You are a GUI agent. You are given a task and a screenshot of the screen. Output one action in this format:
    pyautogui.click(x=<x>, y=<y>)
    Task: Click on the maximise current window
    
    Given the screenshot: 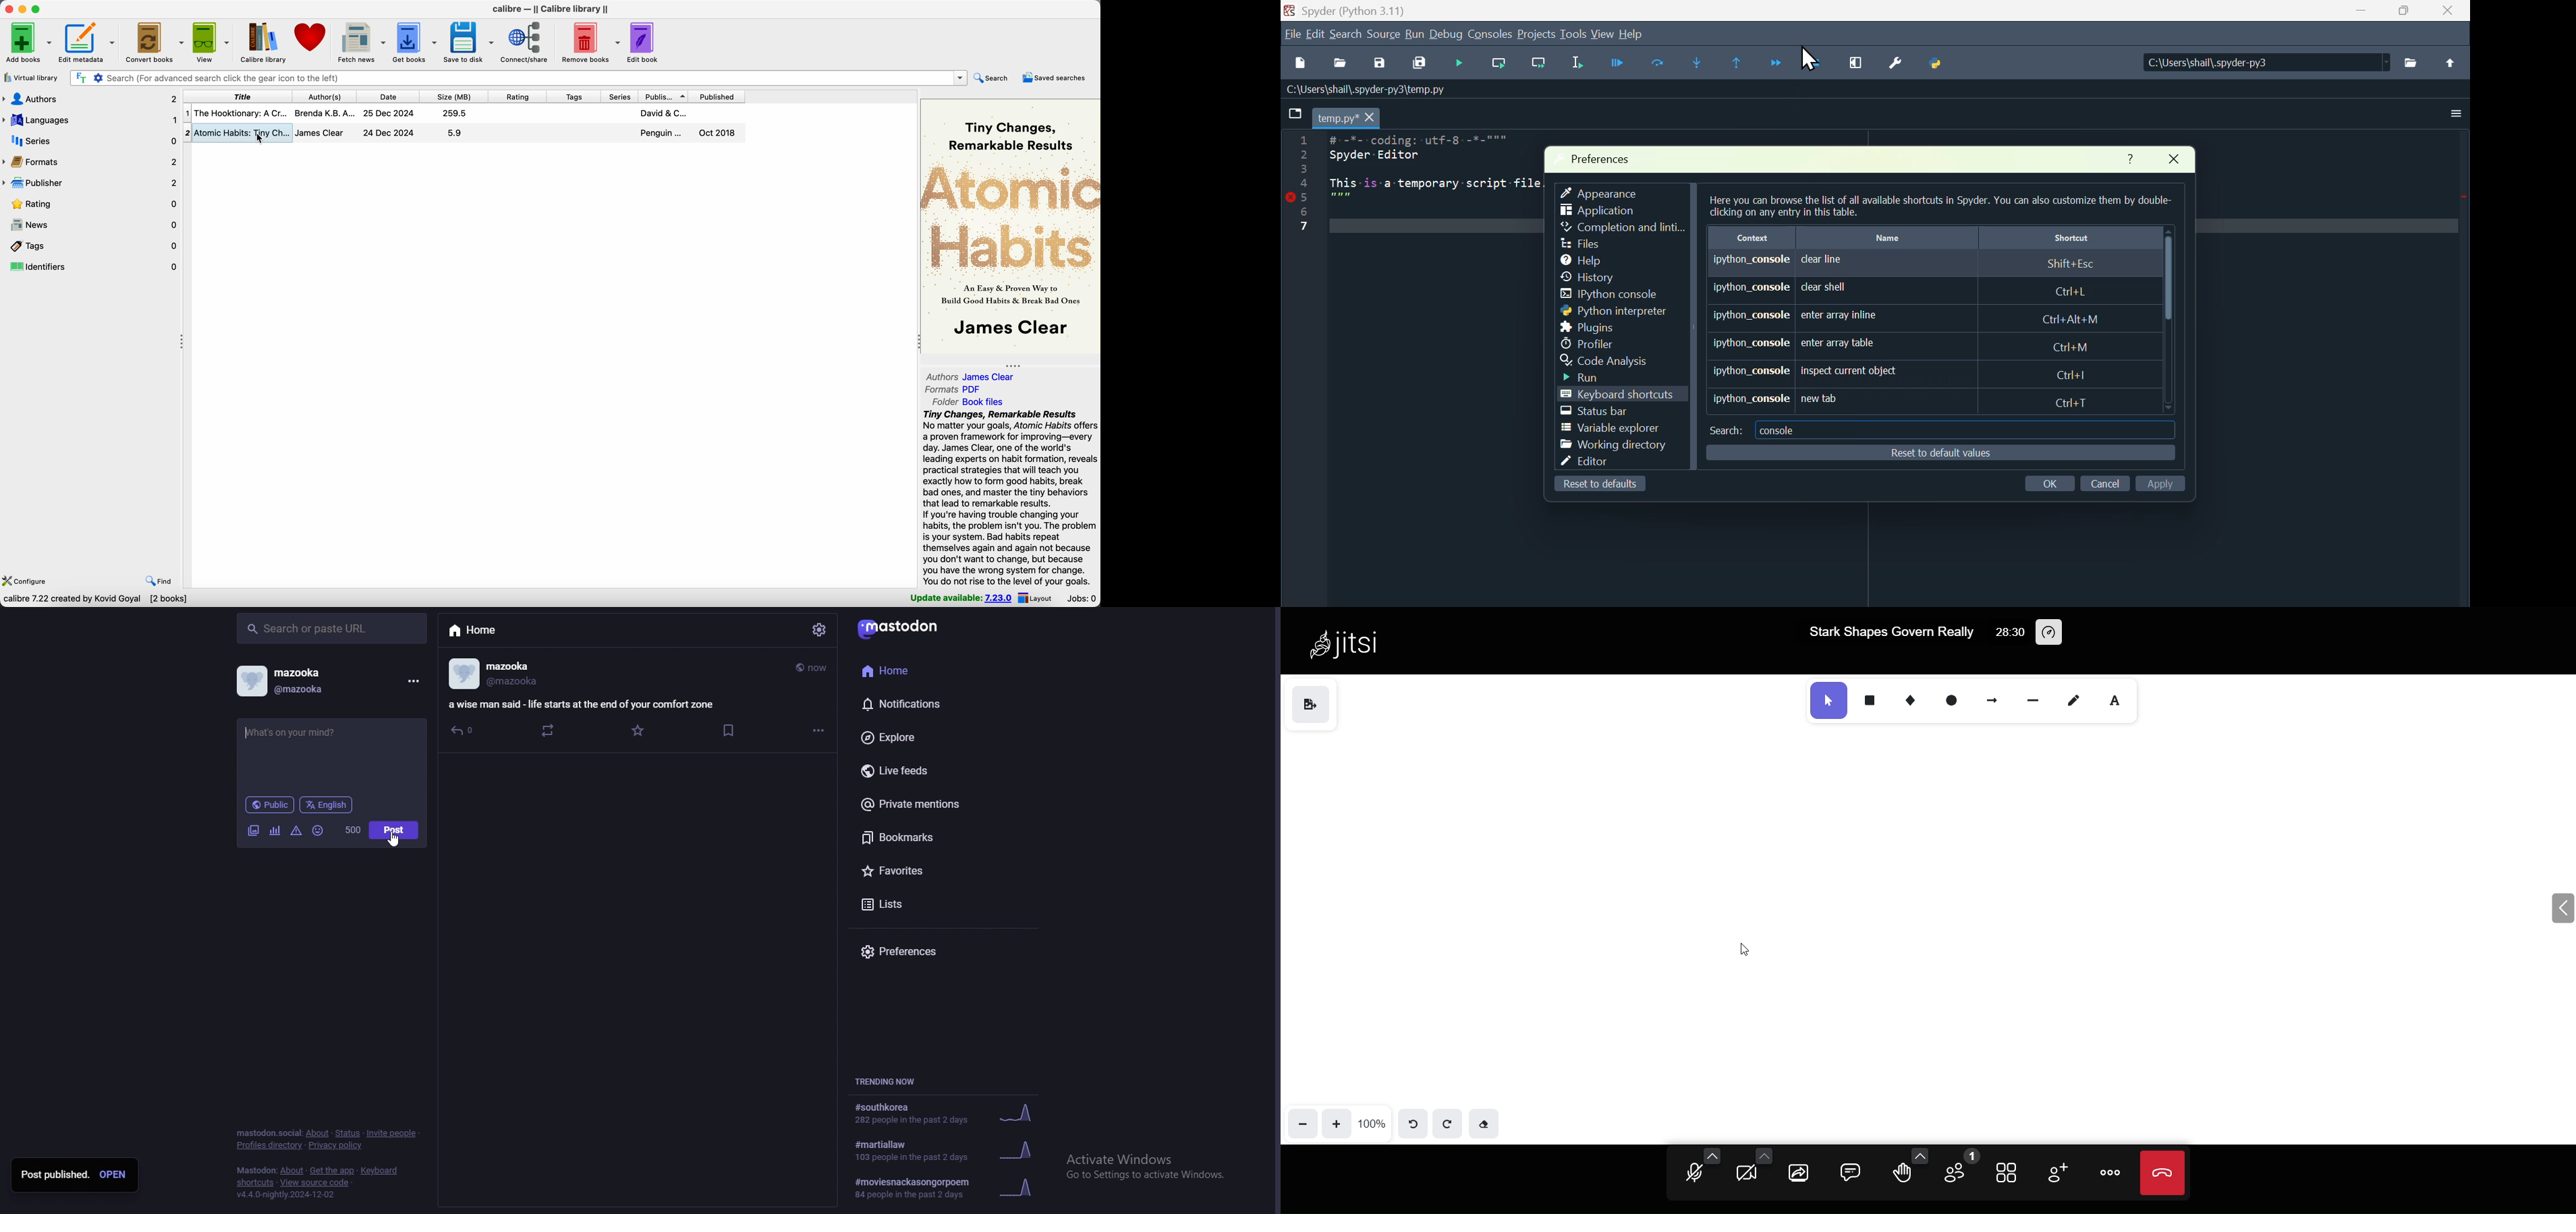 What is the action you would take?
    pyautogui.click(x=1864, y=65)
    